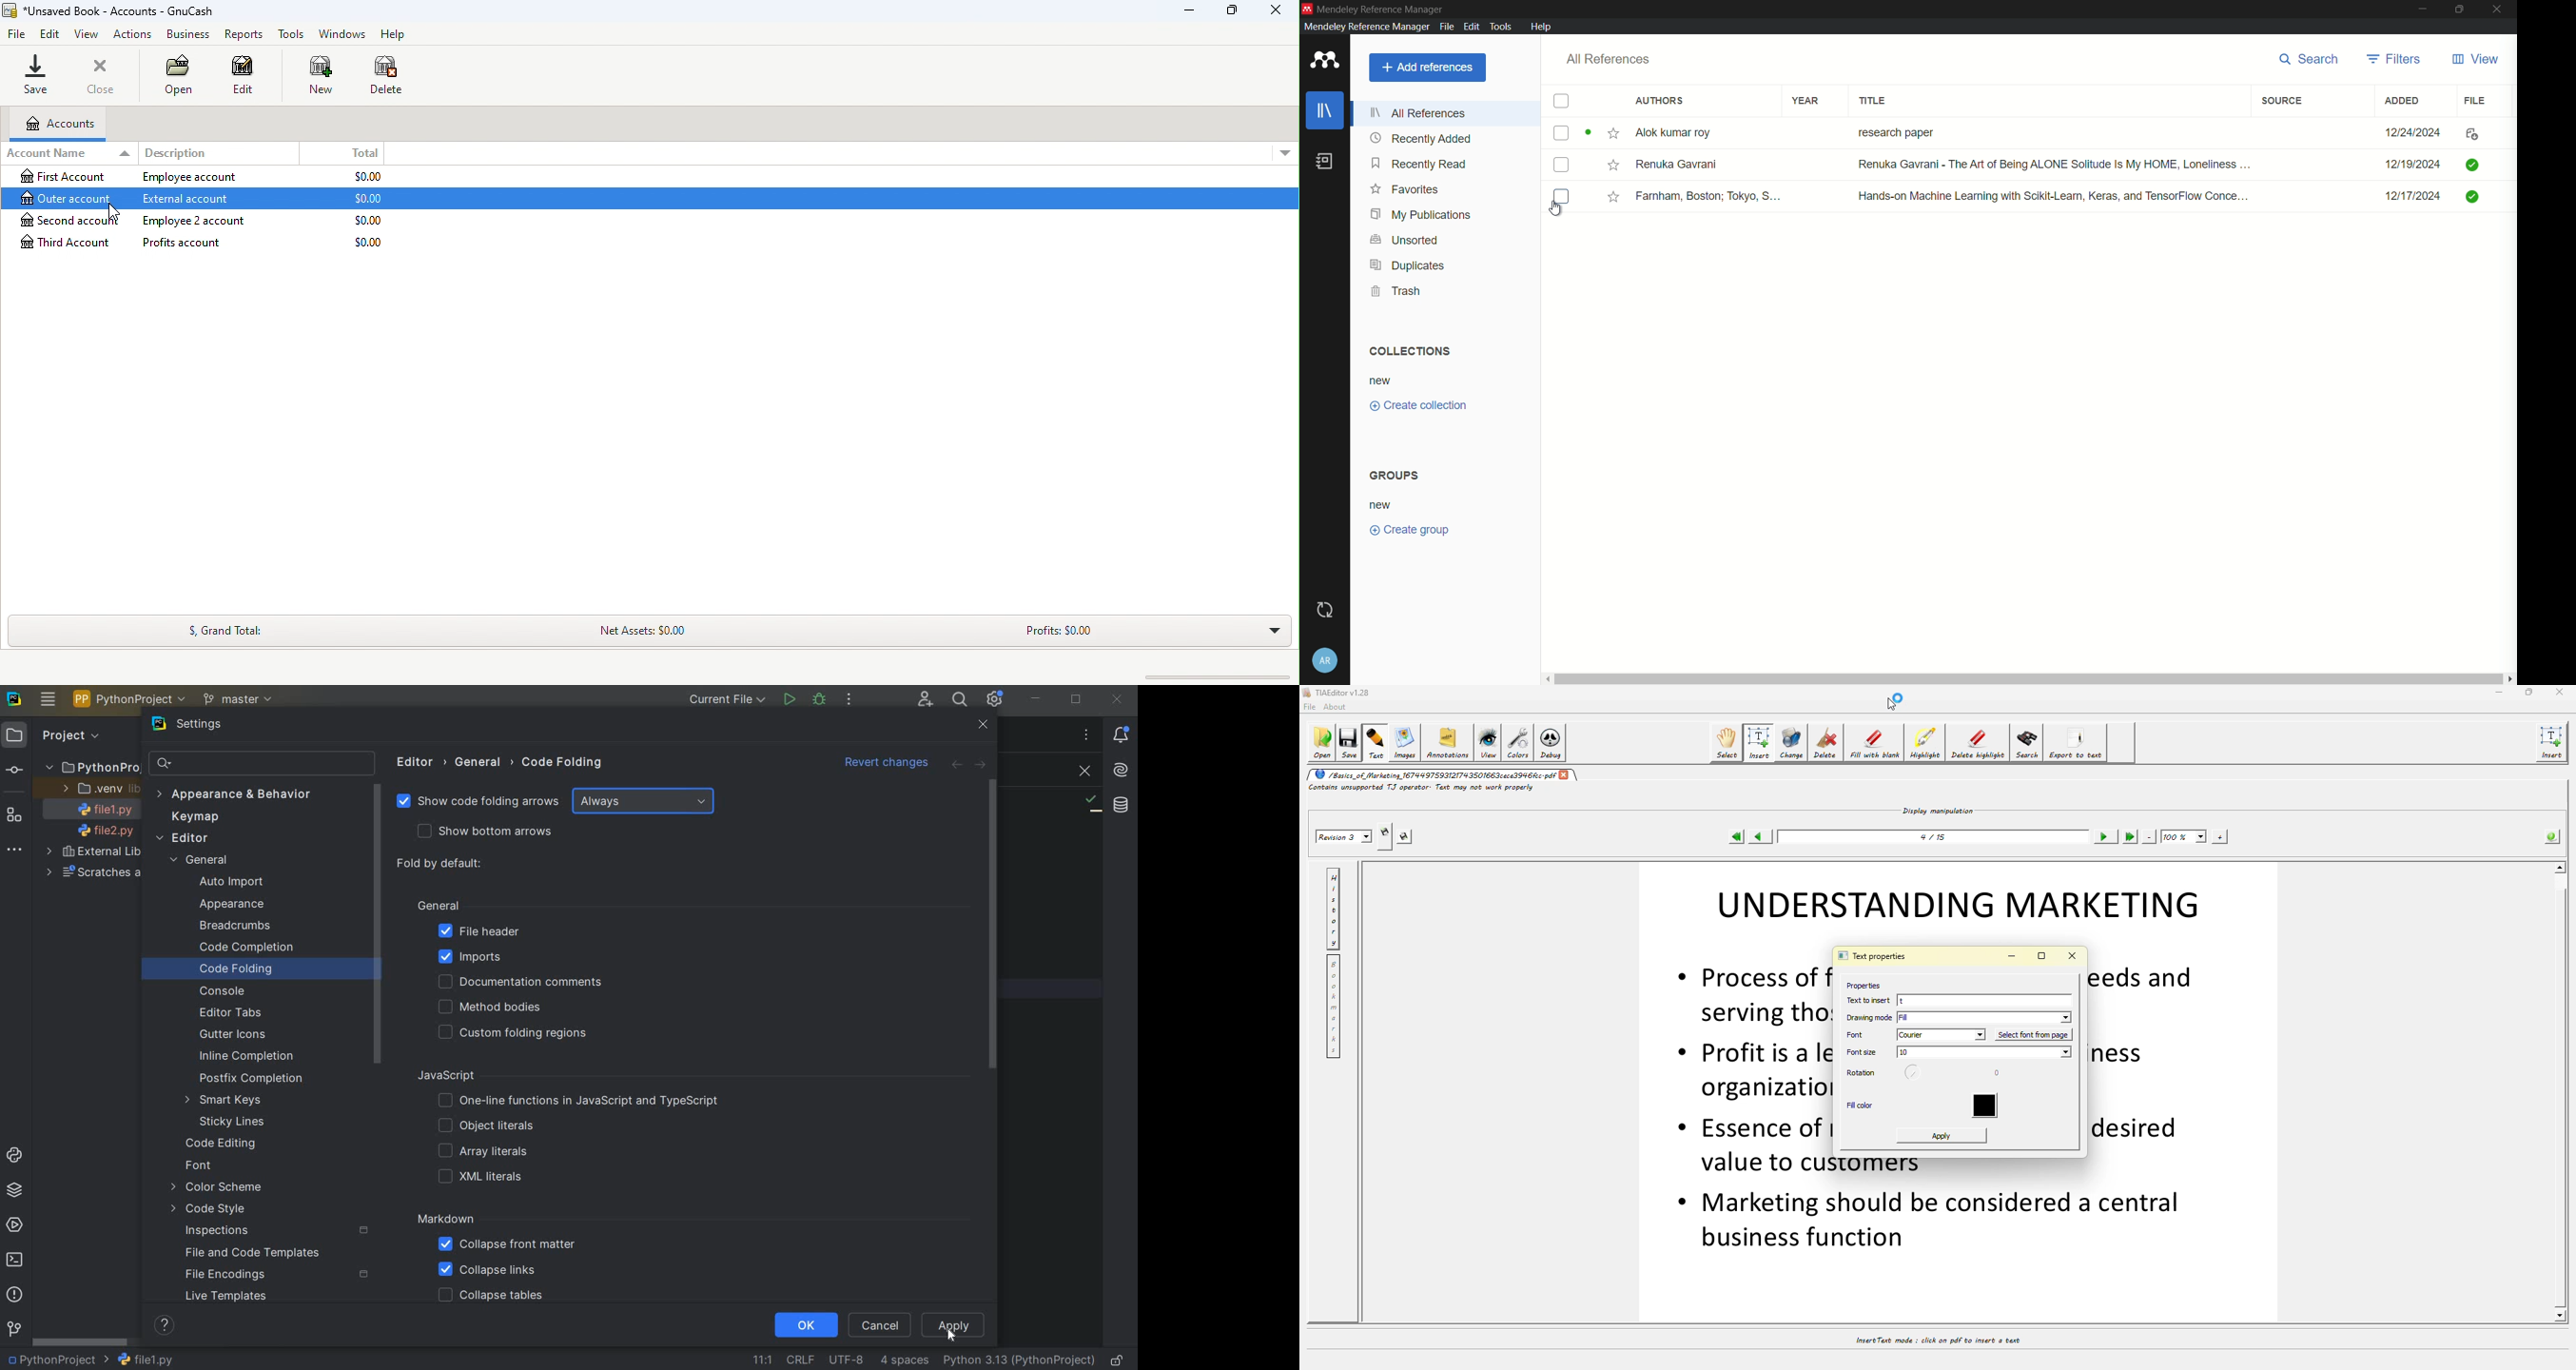 Image resolution: width=2576 pixels, height=1372 pixels. What do you see at coordinates (145, 1360) in the screenshot?
I see `FILE NAME` at bounding box center [145, 1360].